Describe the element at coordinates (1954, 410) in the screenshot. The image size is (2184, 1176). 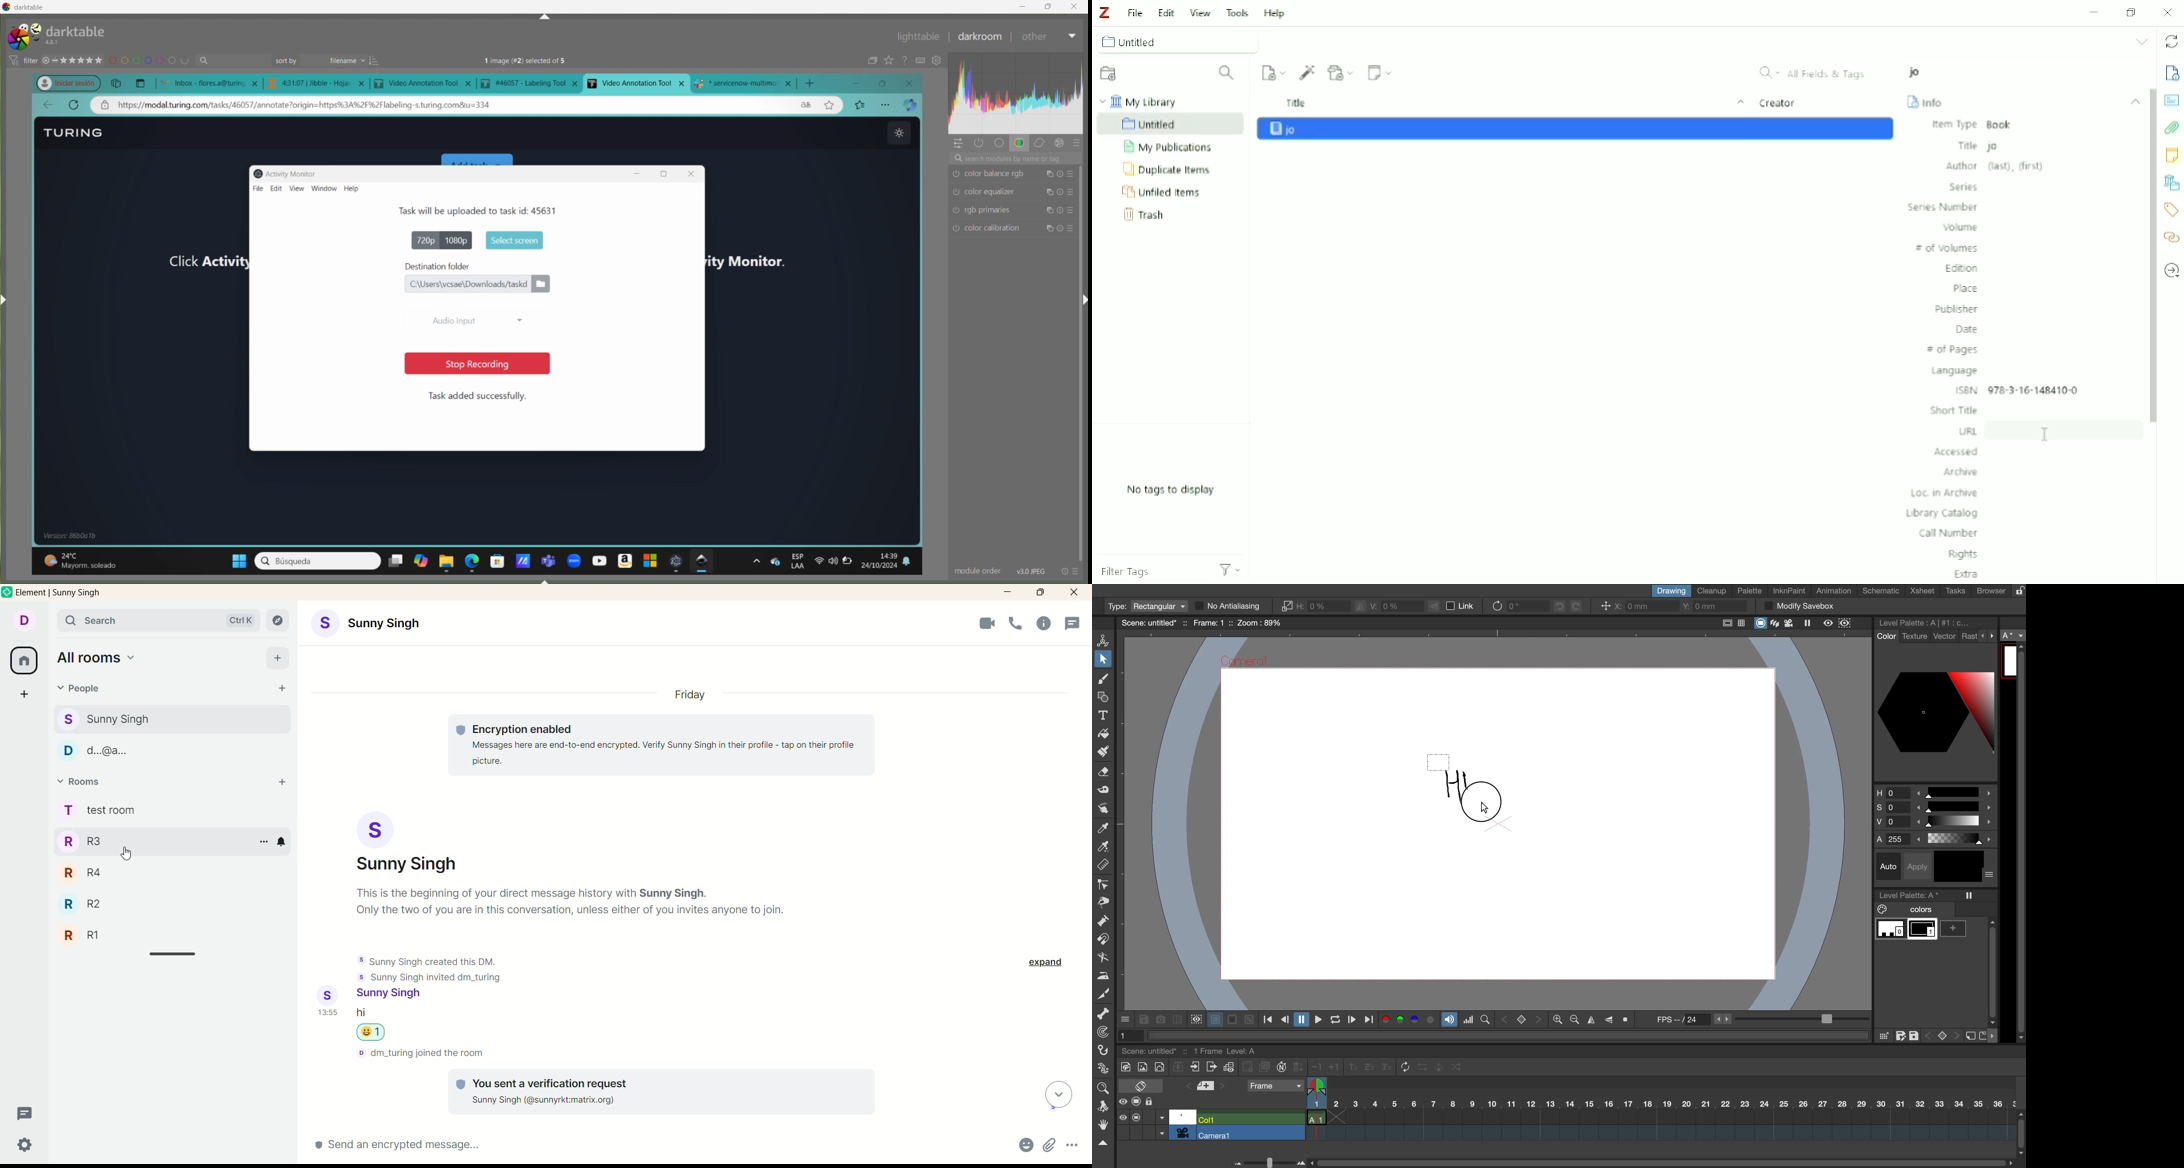
I see `Short Title` at that location.